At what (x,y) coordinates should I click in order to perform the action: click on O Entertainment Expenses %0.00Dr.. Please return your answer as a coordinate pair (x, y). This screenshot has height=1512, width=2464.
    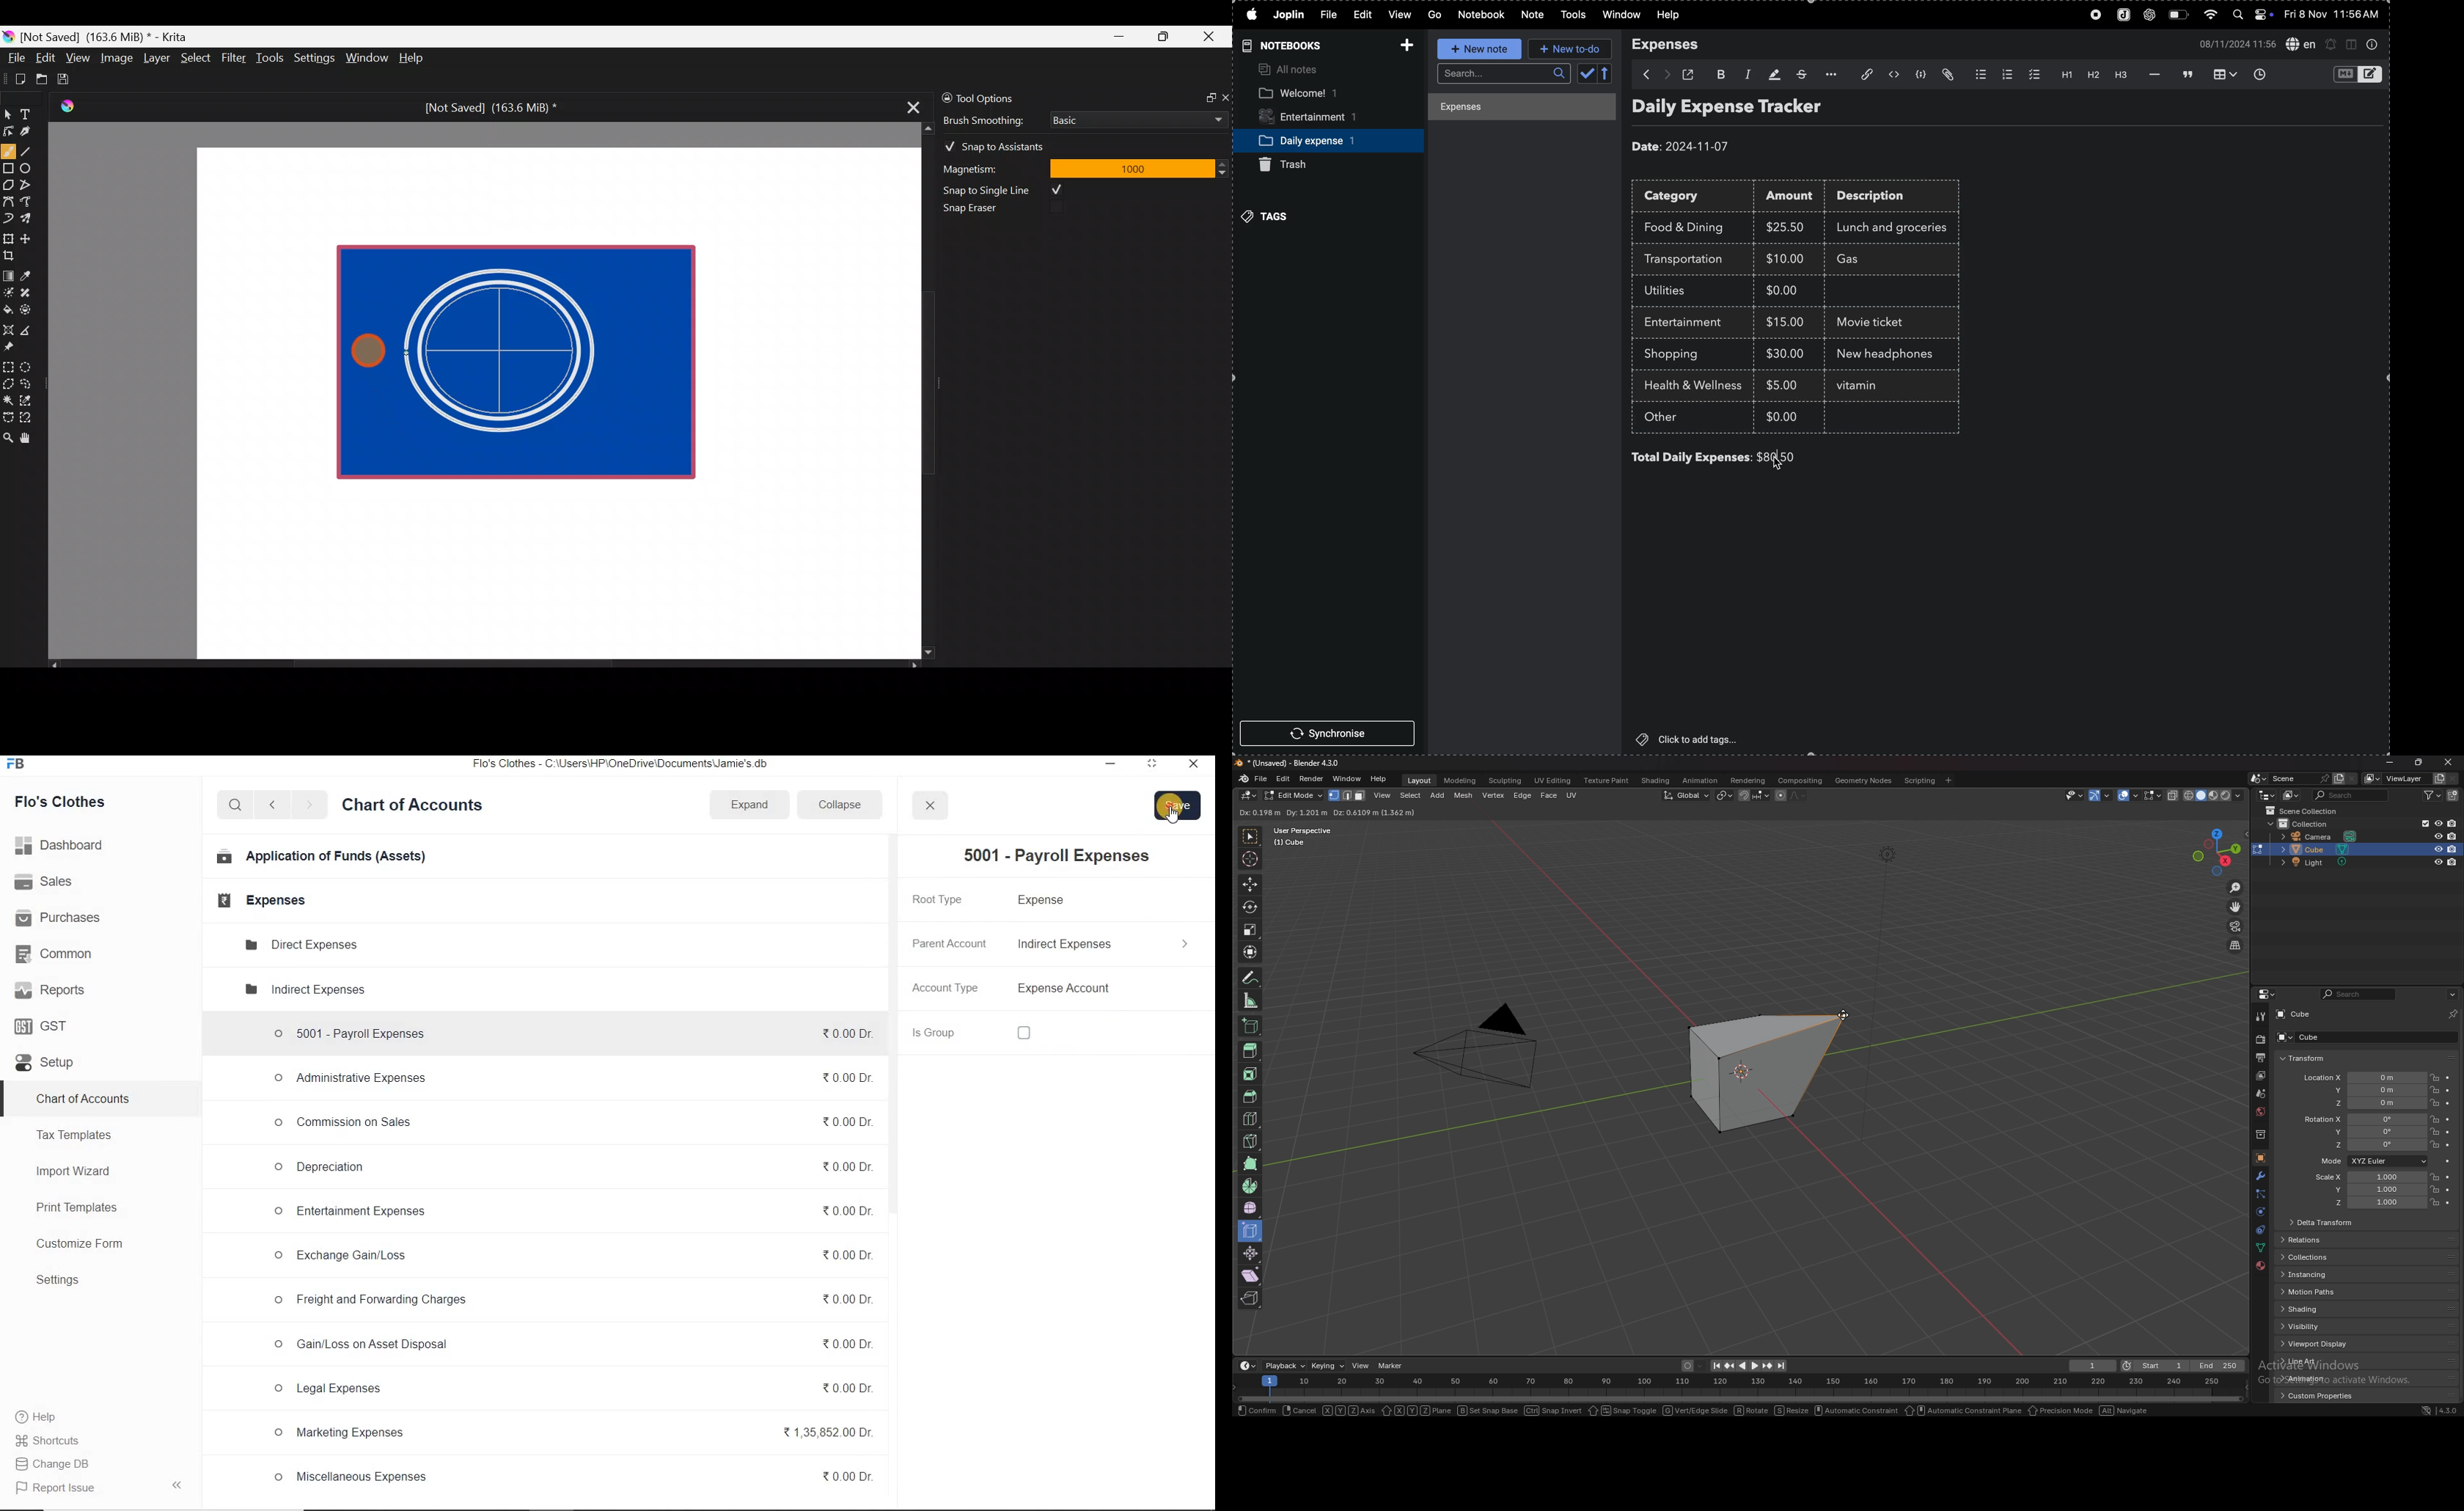
    Looking at the image, I should click on (569, 1212).